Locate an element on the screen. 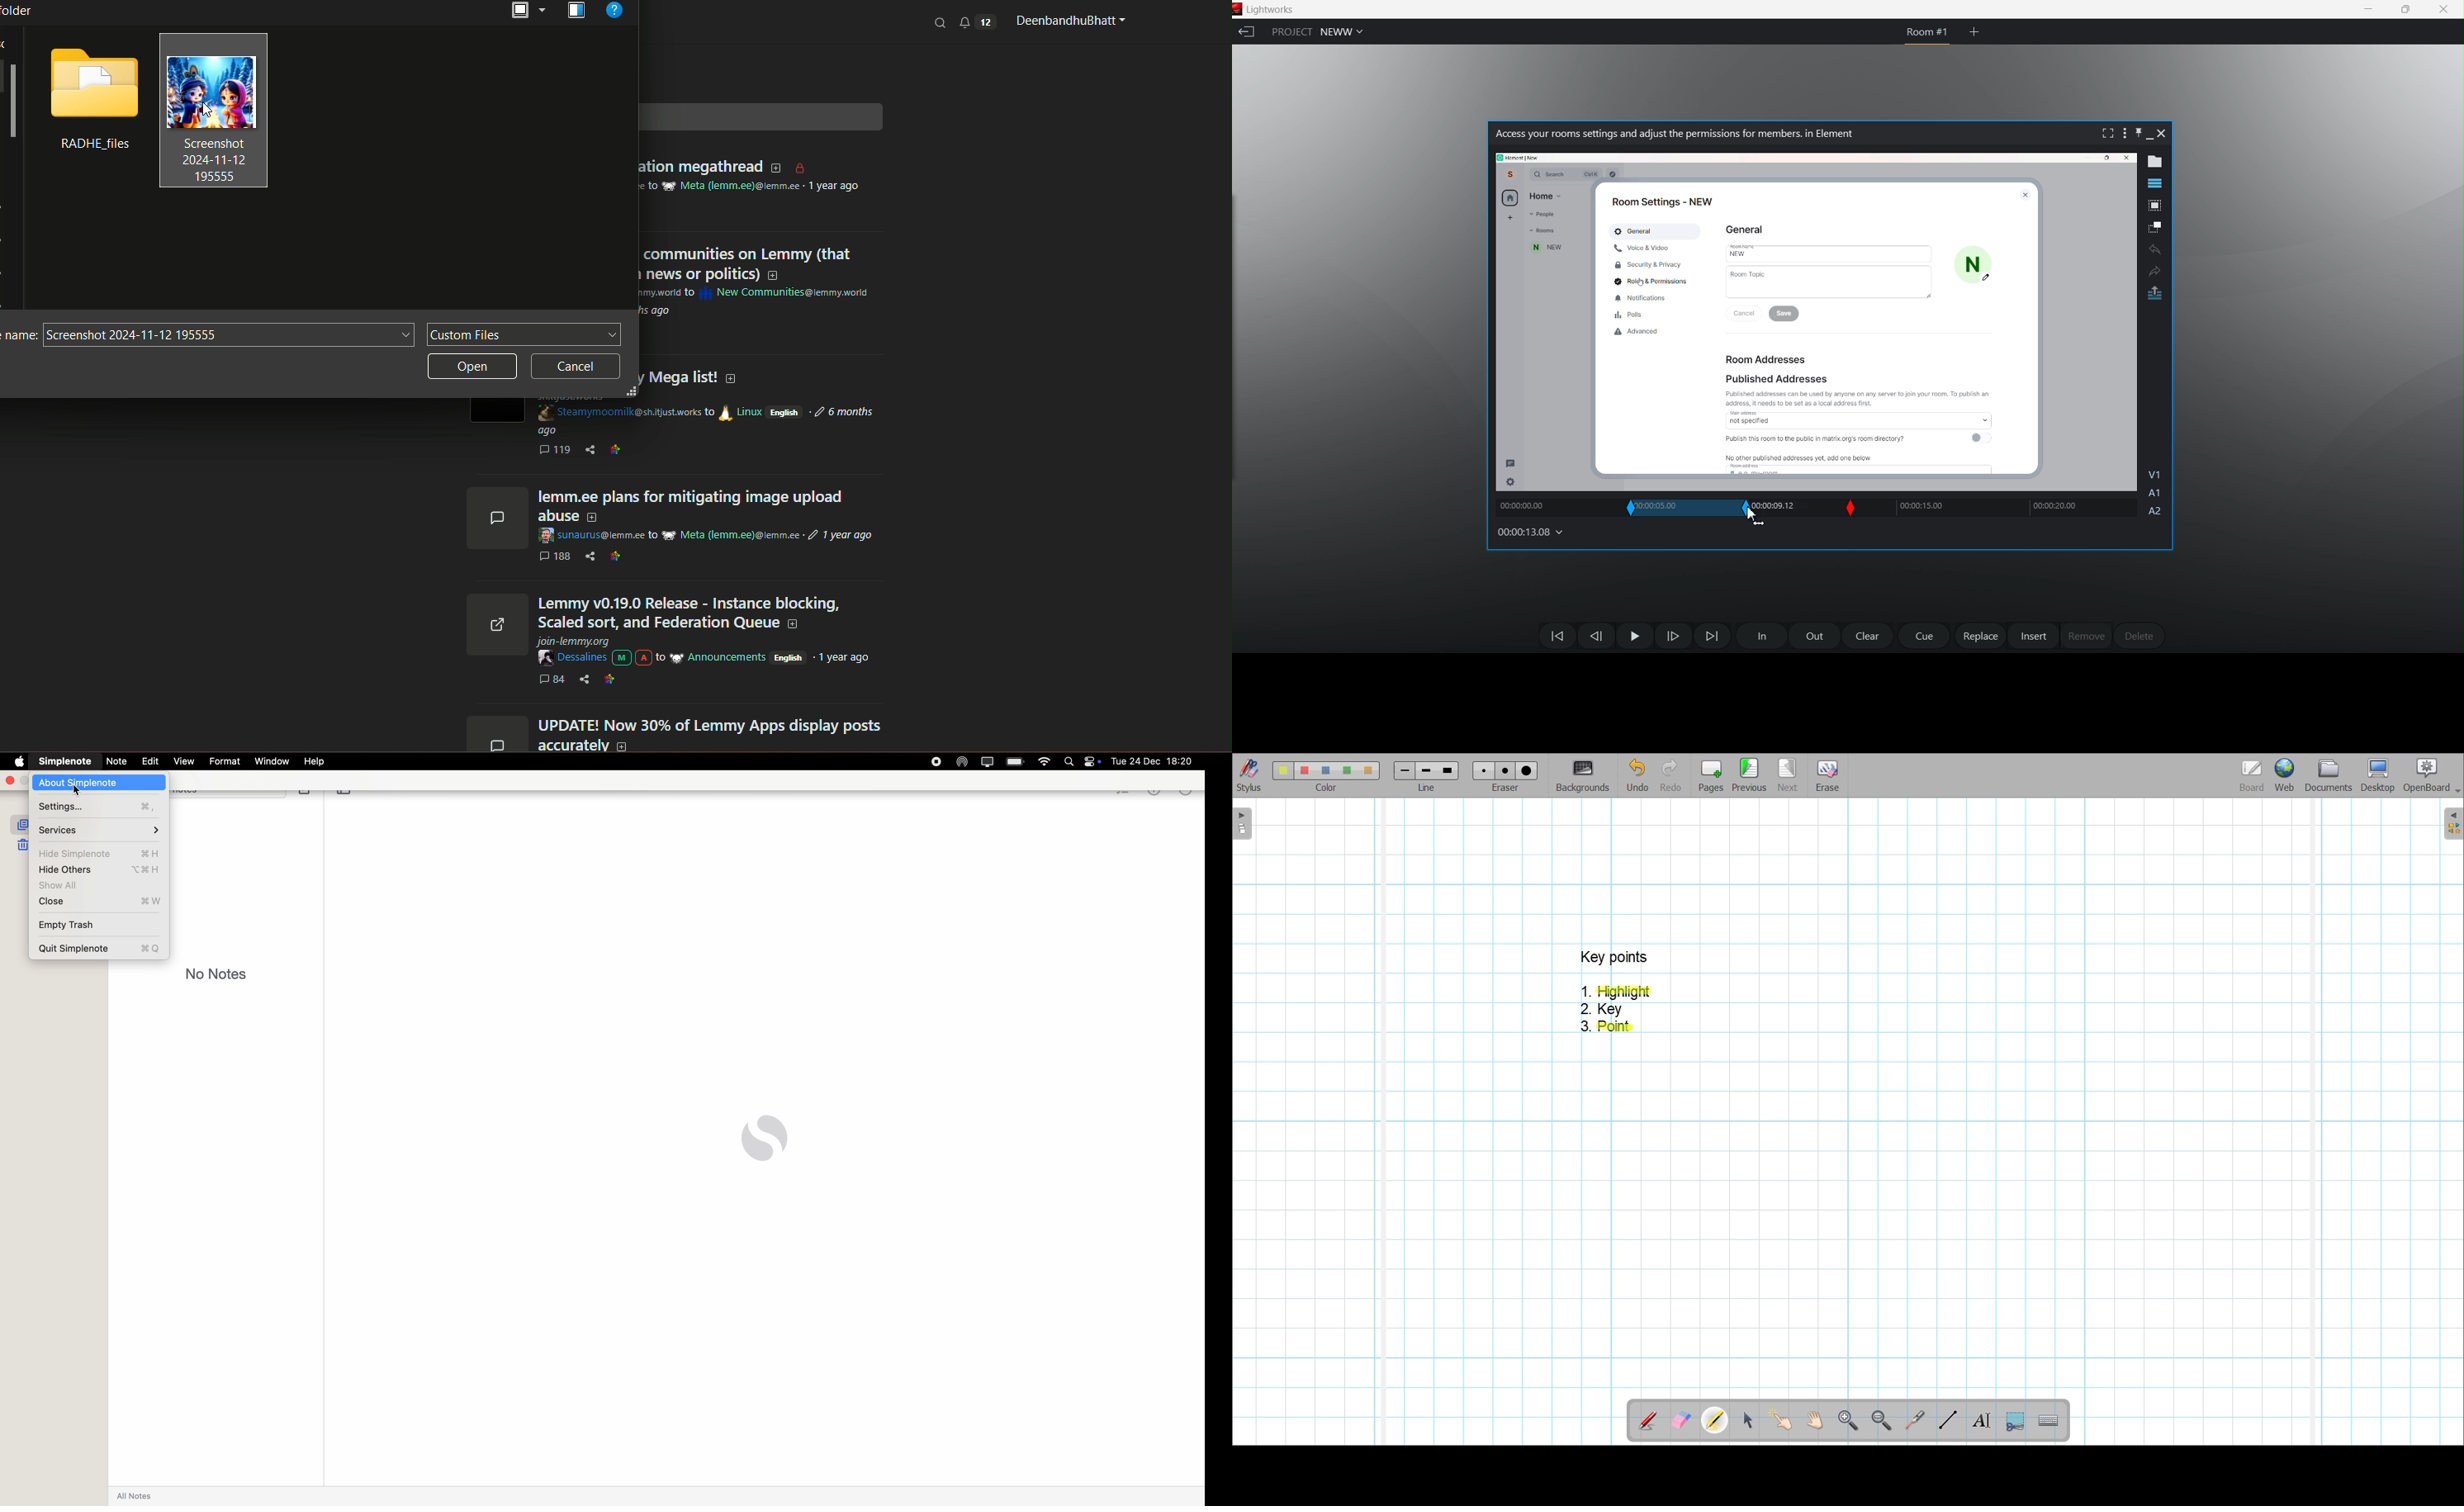 The width and height of the screenshot is (2464, 1512). minimize is located at coordinates (2369, 8).